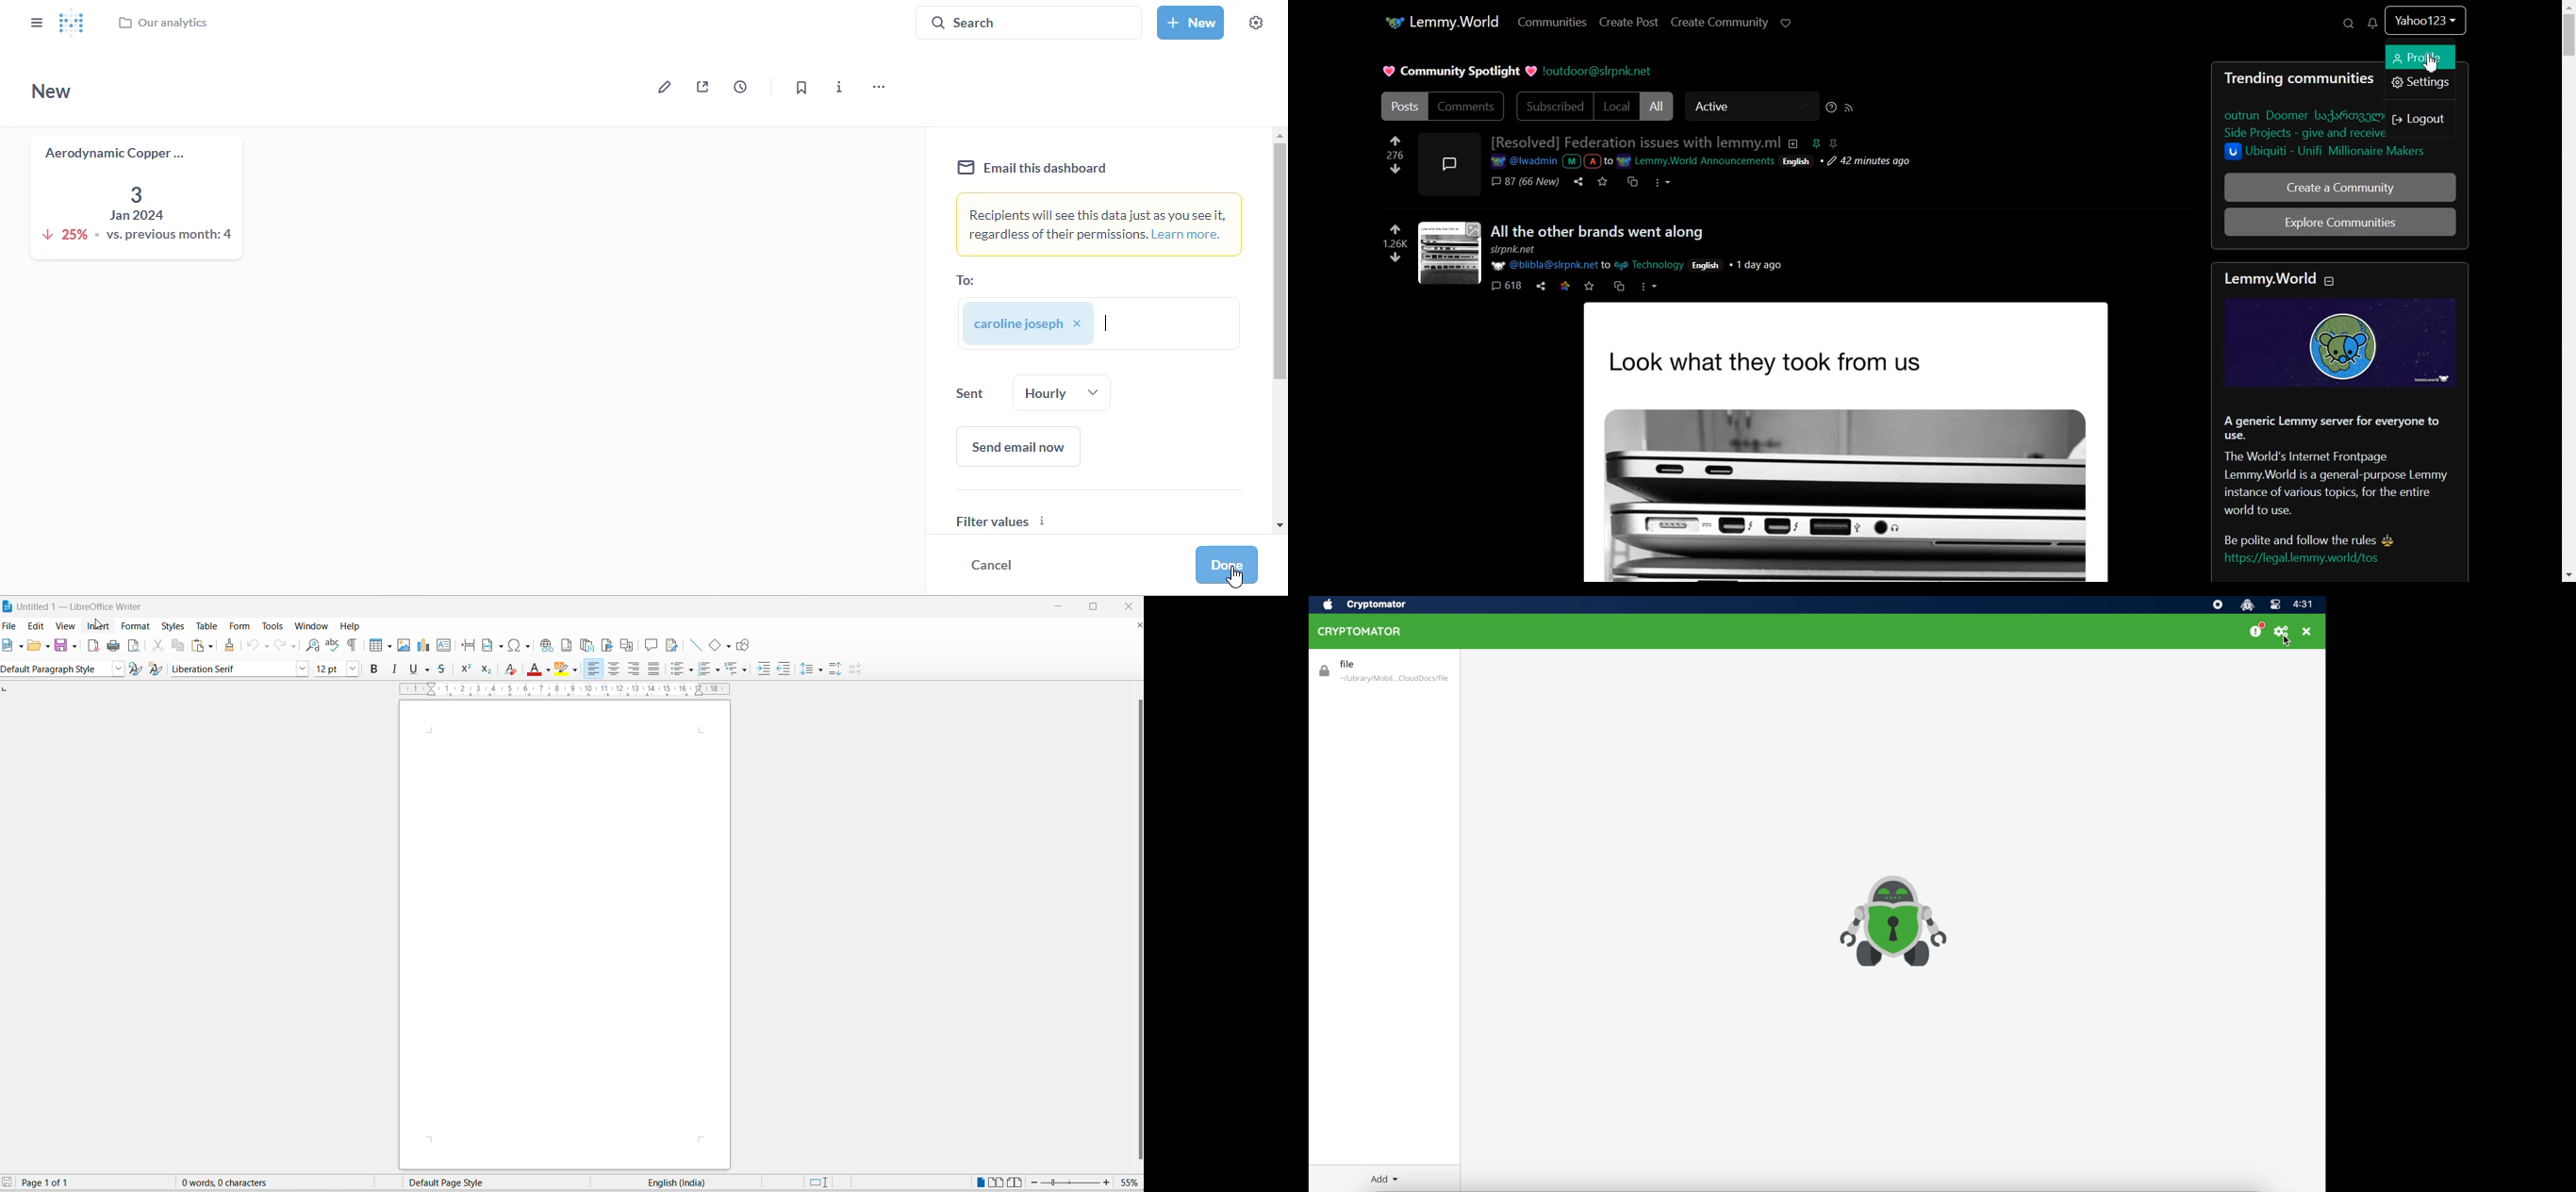 This screenshot has height=1204, width=2576. Describe the element at coordinates (1450, 164) in the screenshot. I see `Profile pic` at that location.